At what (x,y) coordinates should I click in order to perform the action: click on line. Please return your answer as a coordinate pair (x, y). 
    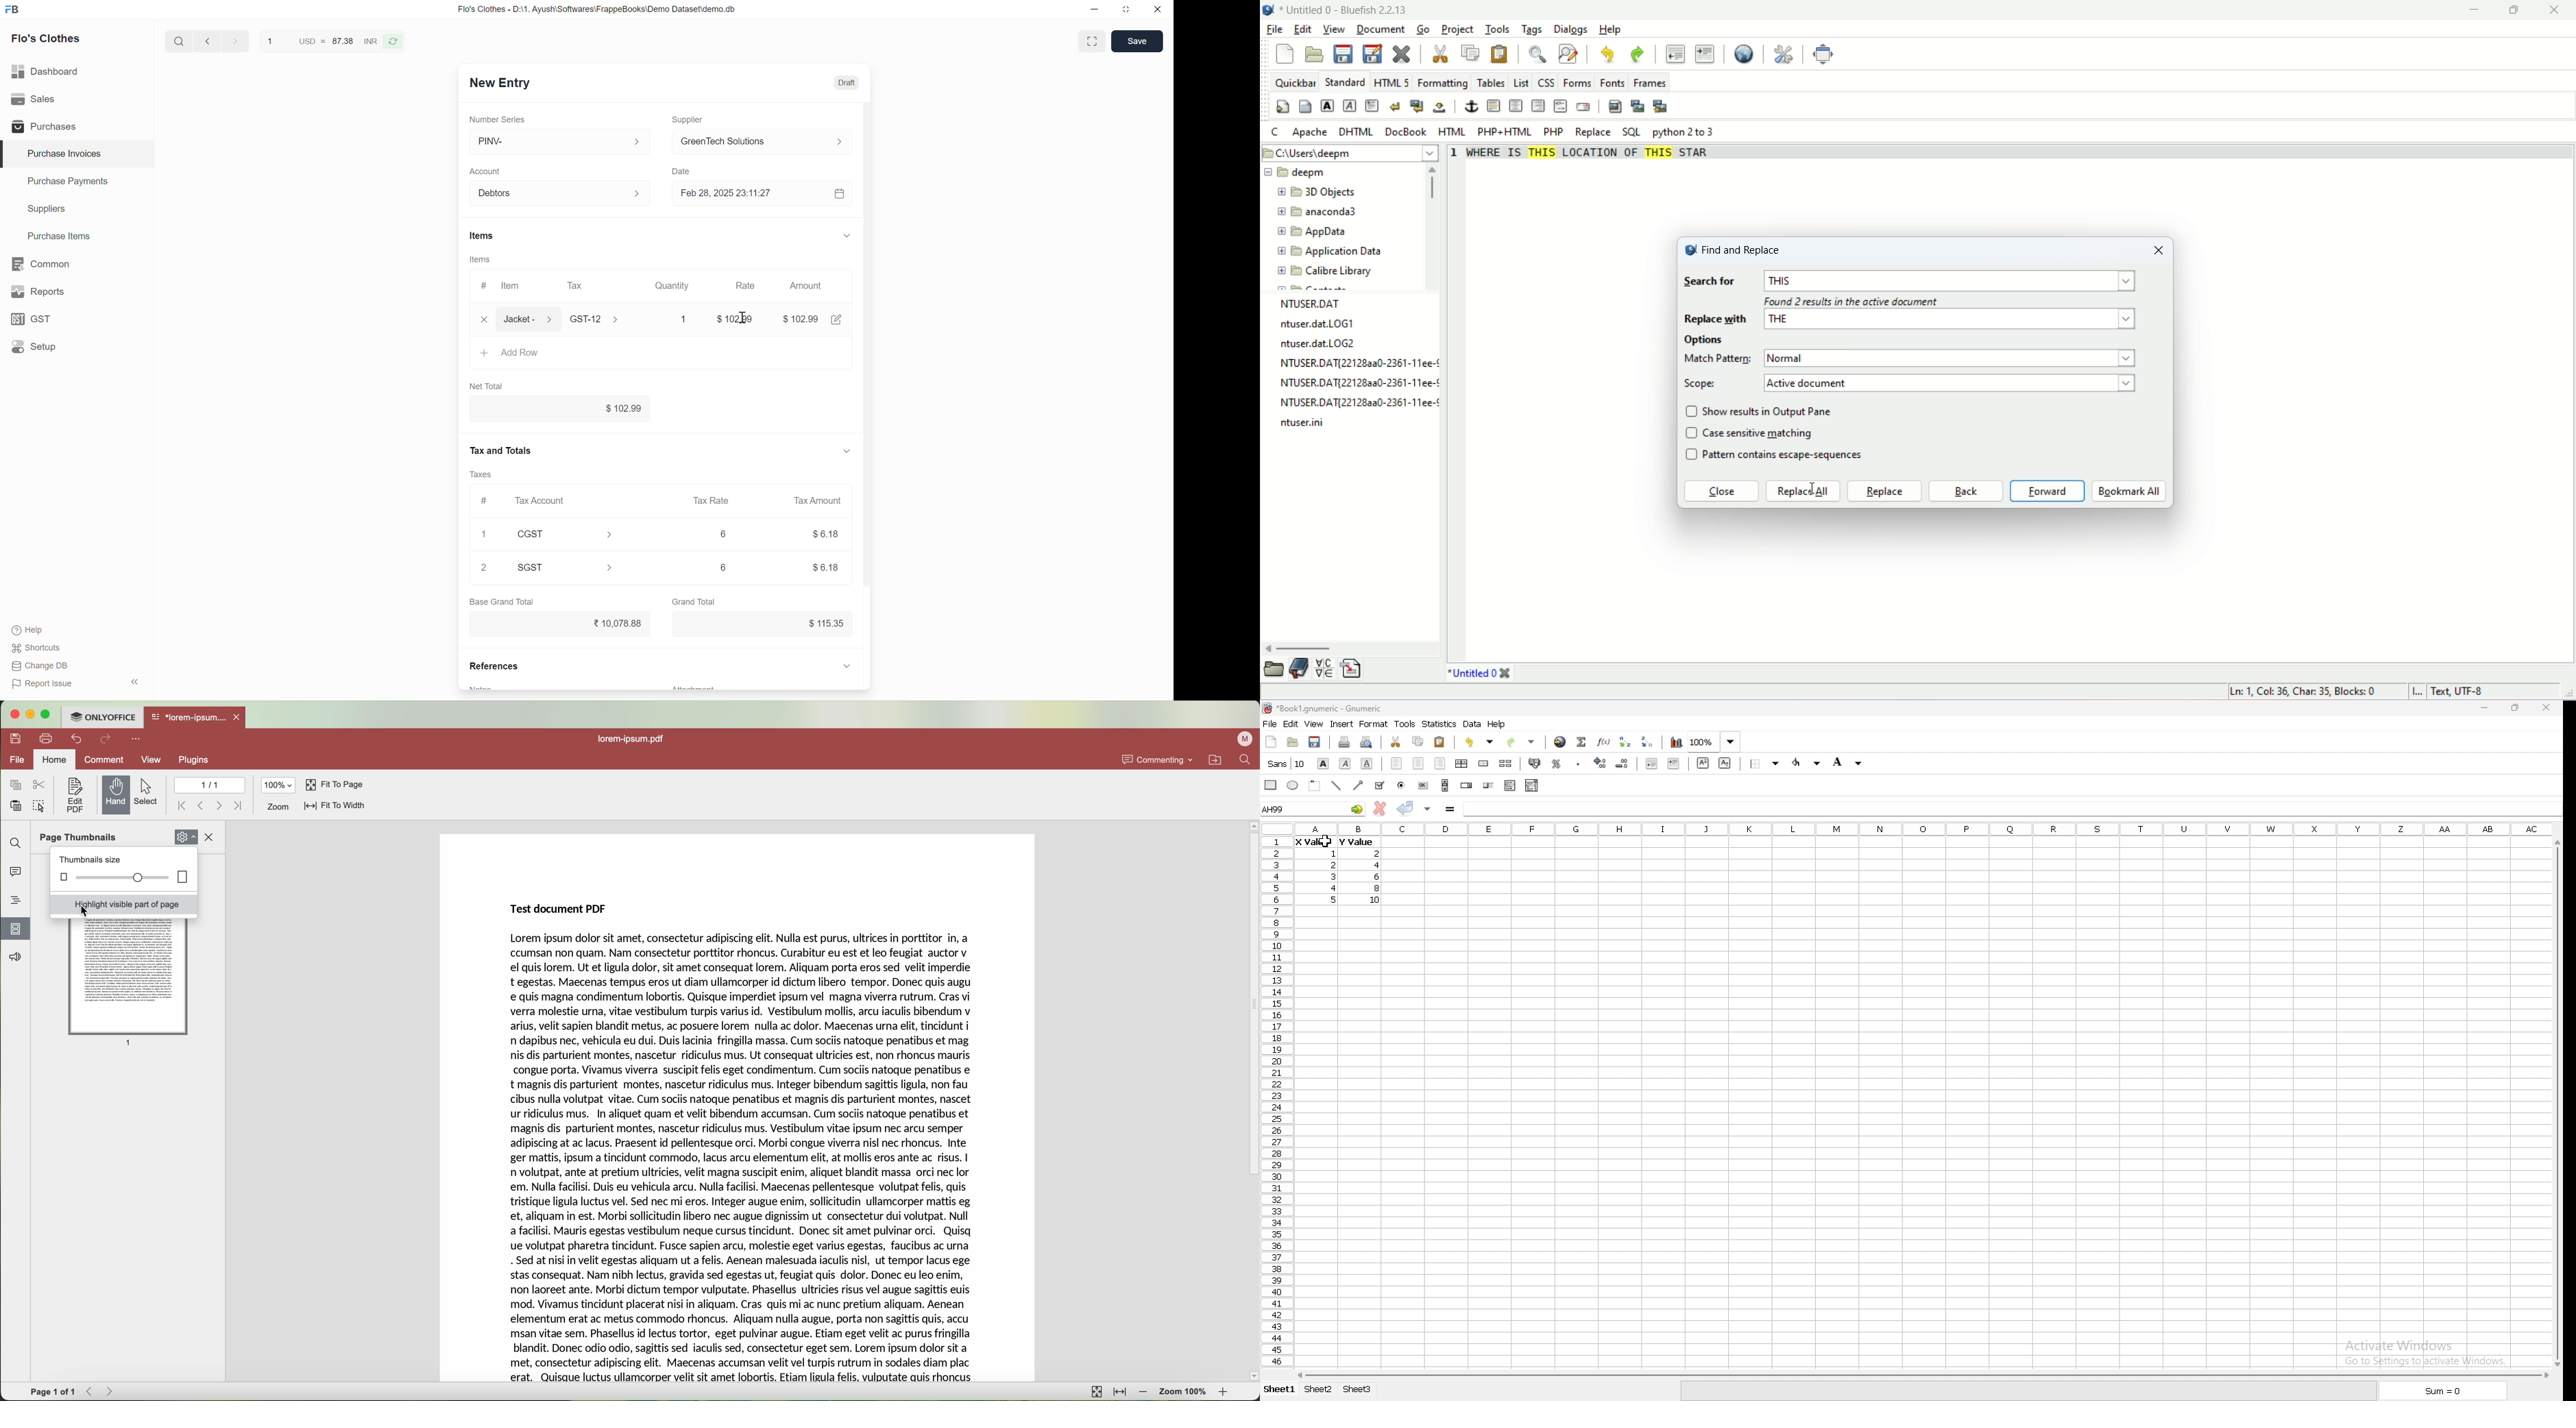
    Looking at the image, I should click on (1336, 785).